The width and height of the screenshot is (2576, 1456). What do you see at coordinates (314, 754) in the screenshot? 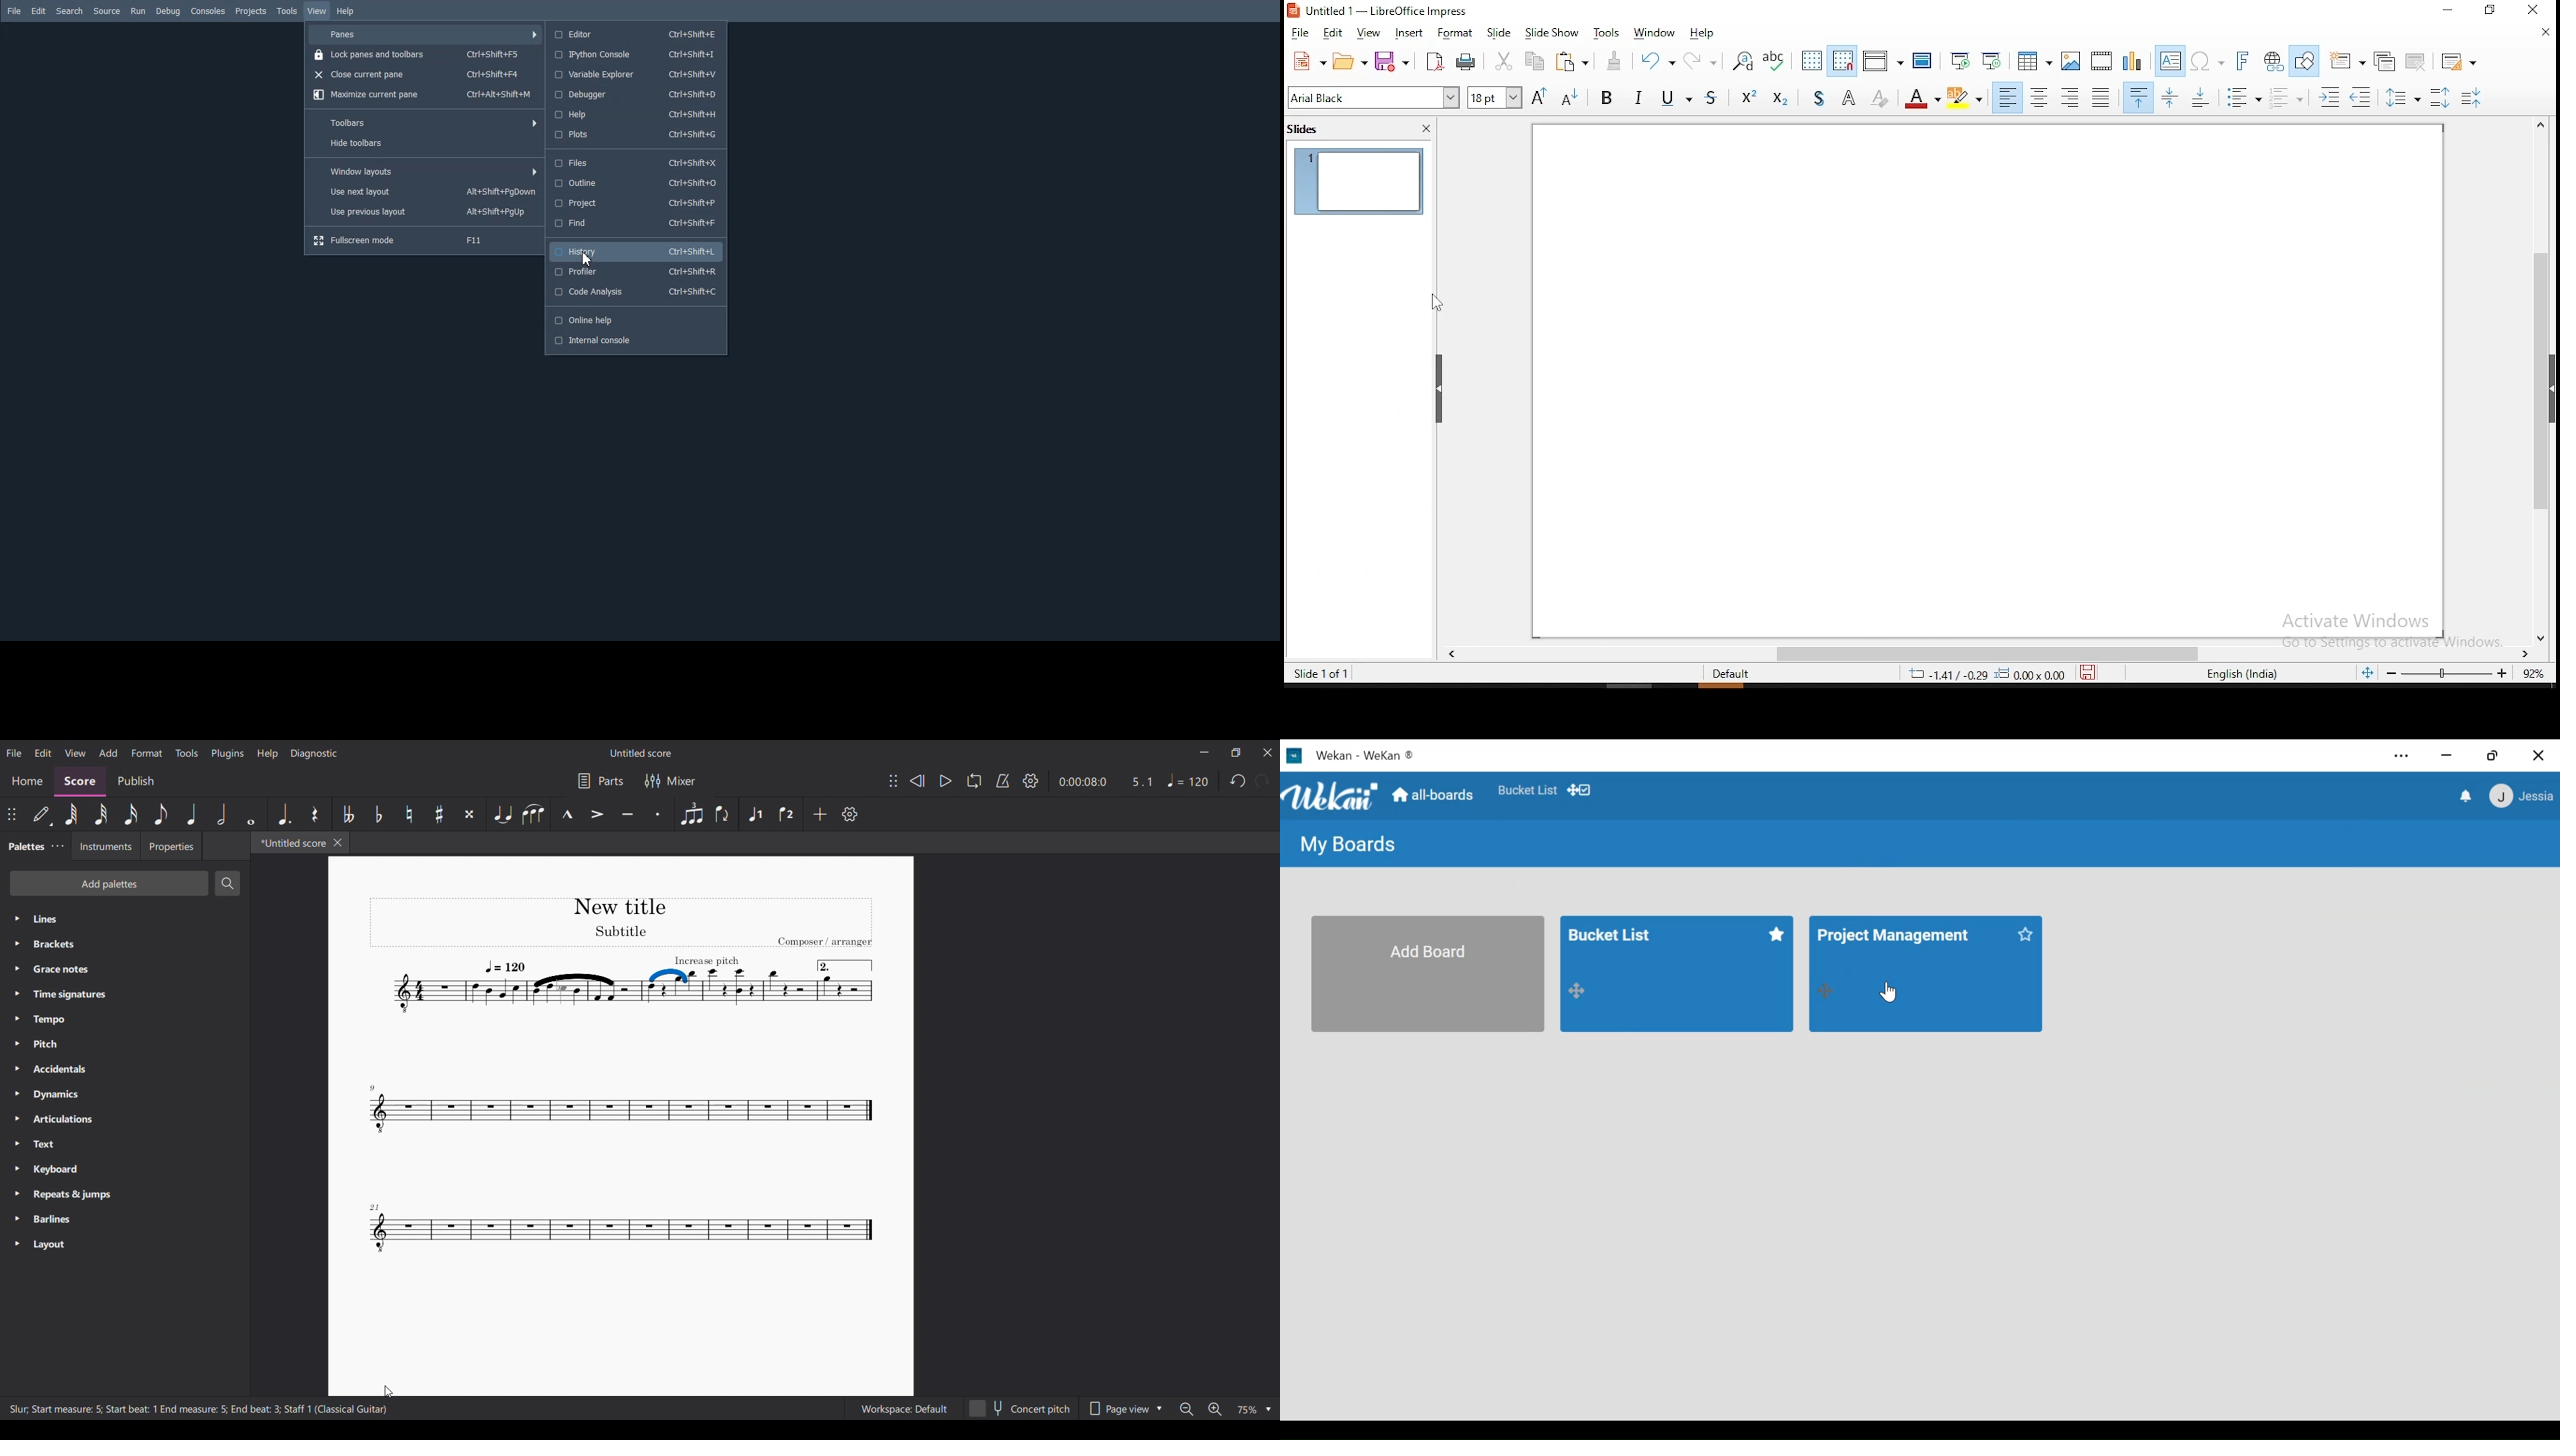
I see `Diagnostic menu` at bounding box center [314, 754].